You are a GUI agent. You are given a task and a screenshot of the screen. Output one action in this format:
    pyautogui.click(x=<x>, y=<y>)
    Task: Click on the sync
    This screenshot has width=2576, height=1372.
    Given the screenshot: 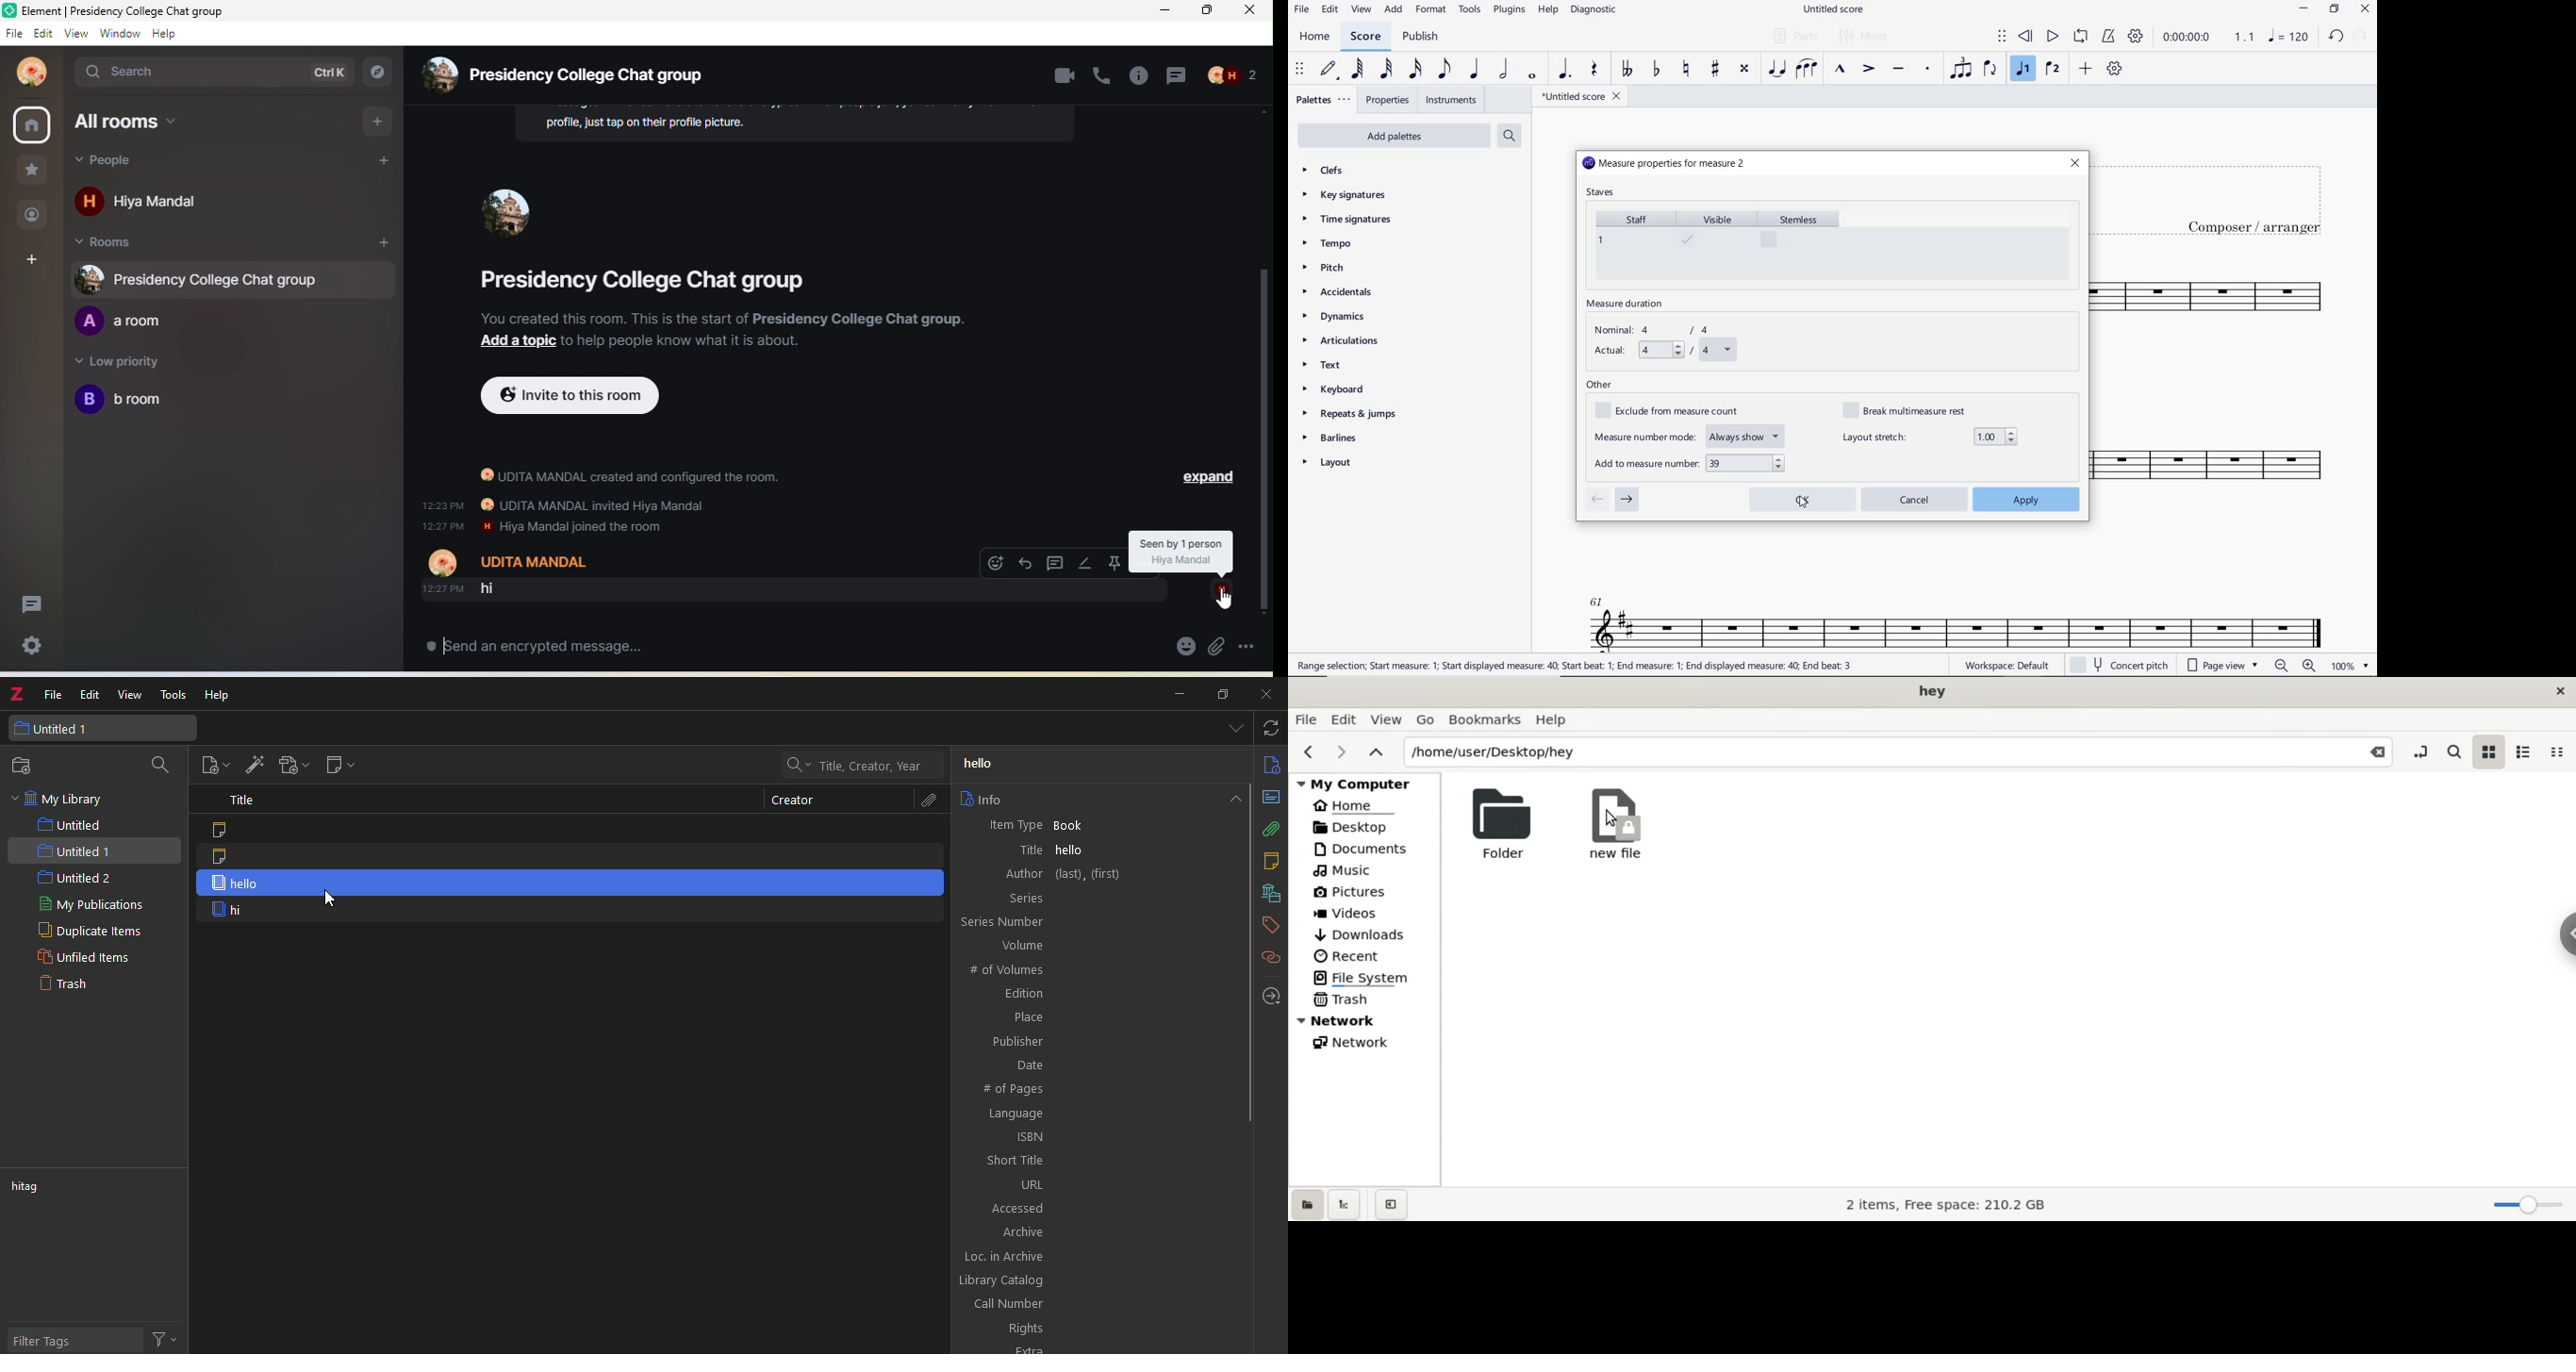 What is the action you would take?
    pyautogui.click(x=1270, y=728)
    